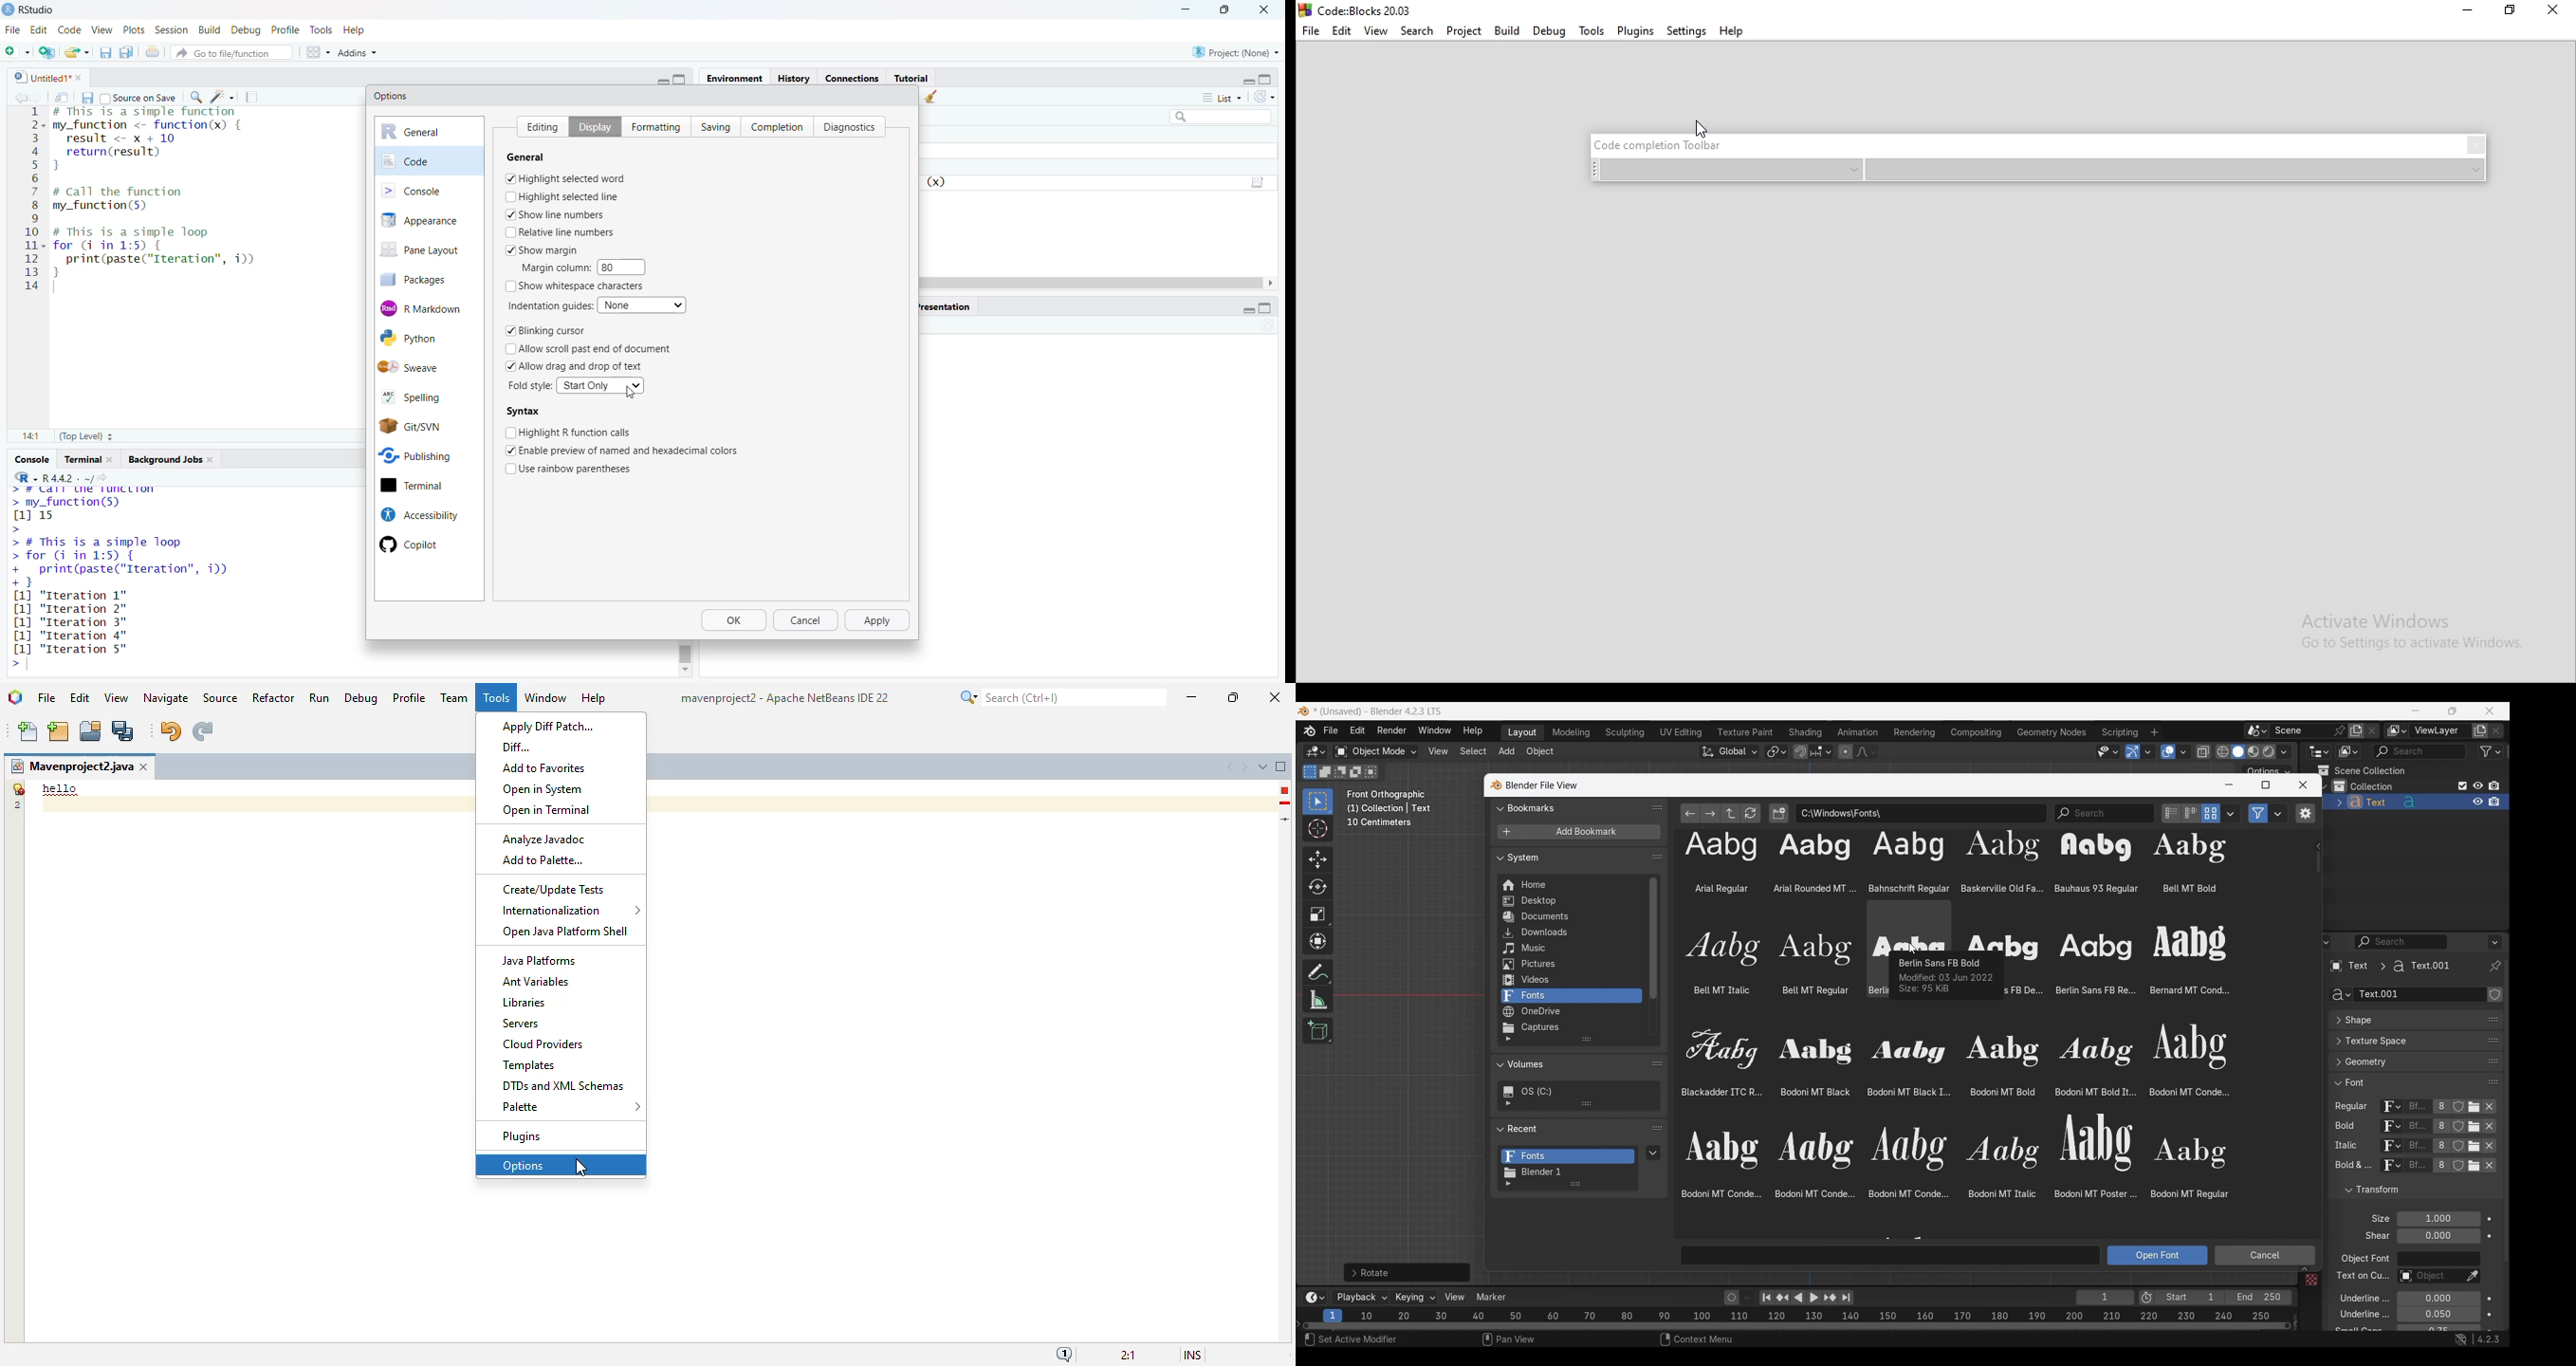 This screenshot has height=1372, width=2576. I want to click on none, so click(645, 304).